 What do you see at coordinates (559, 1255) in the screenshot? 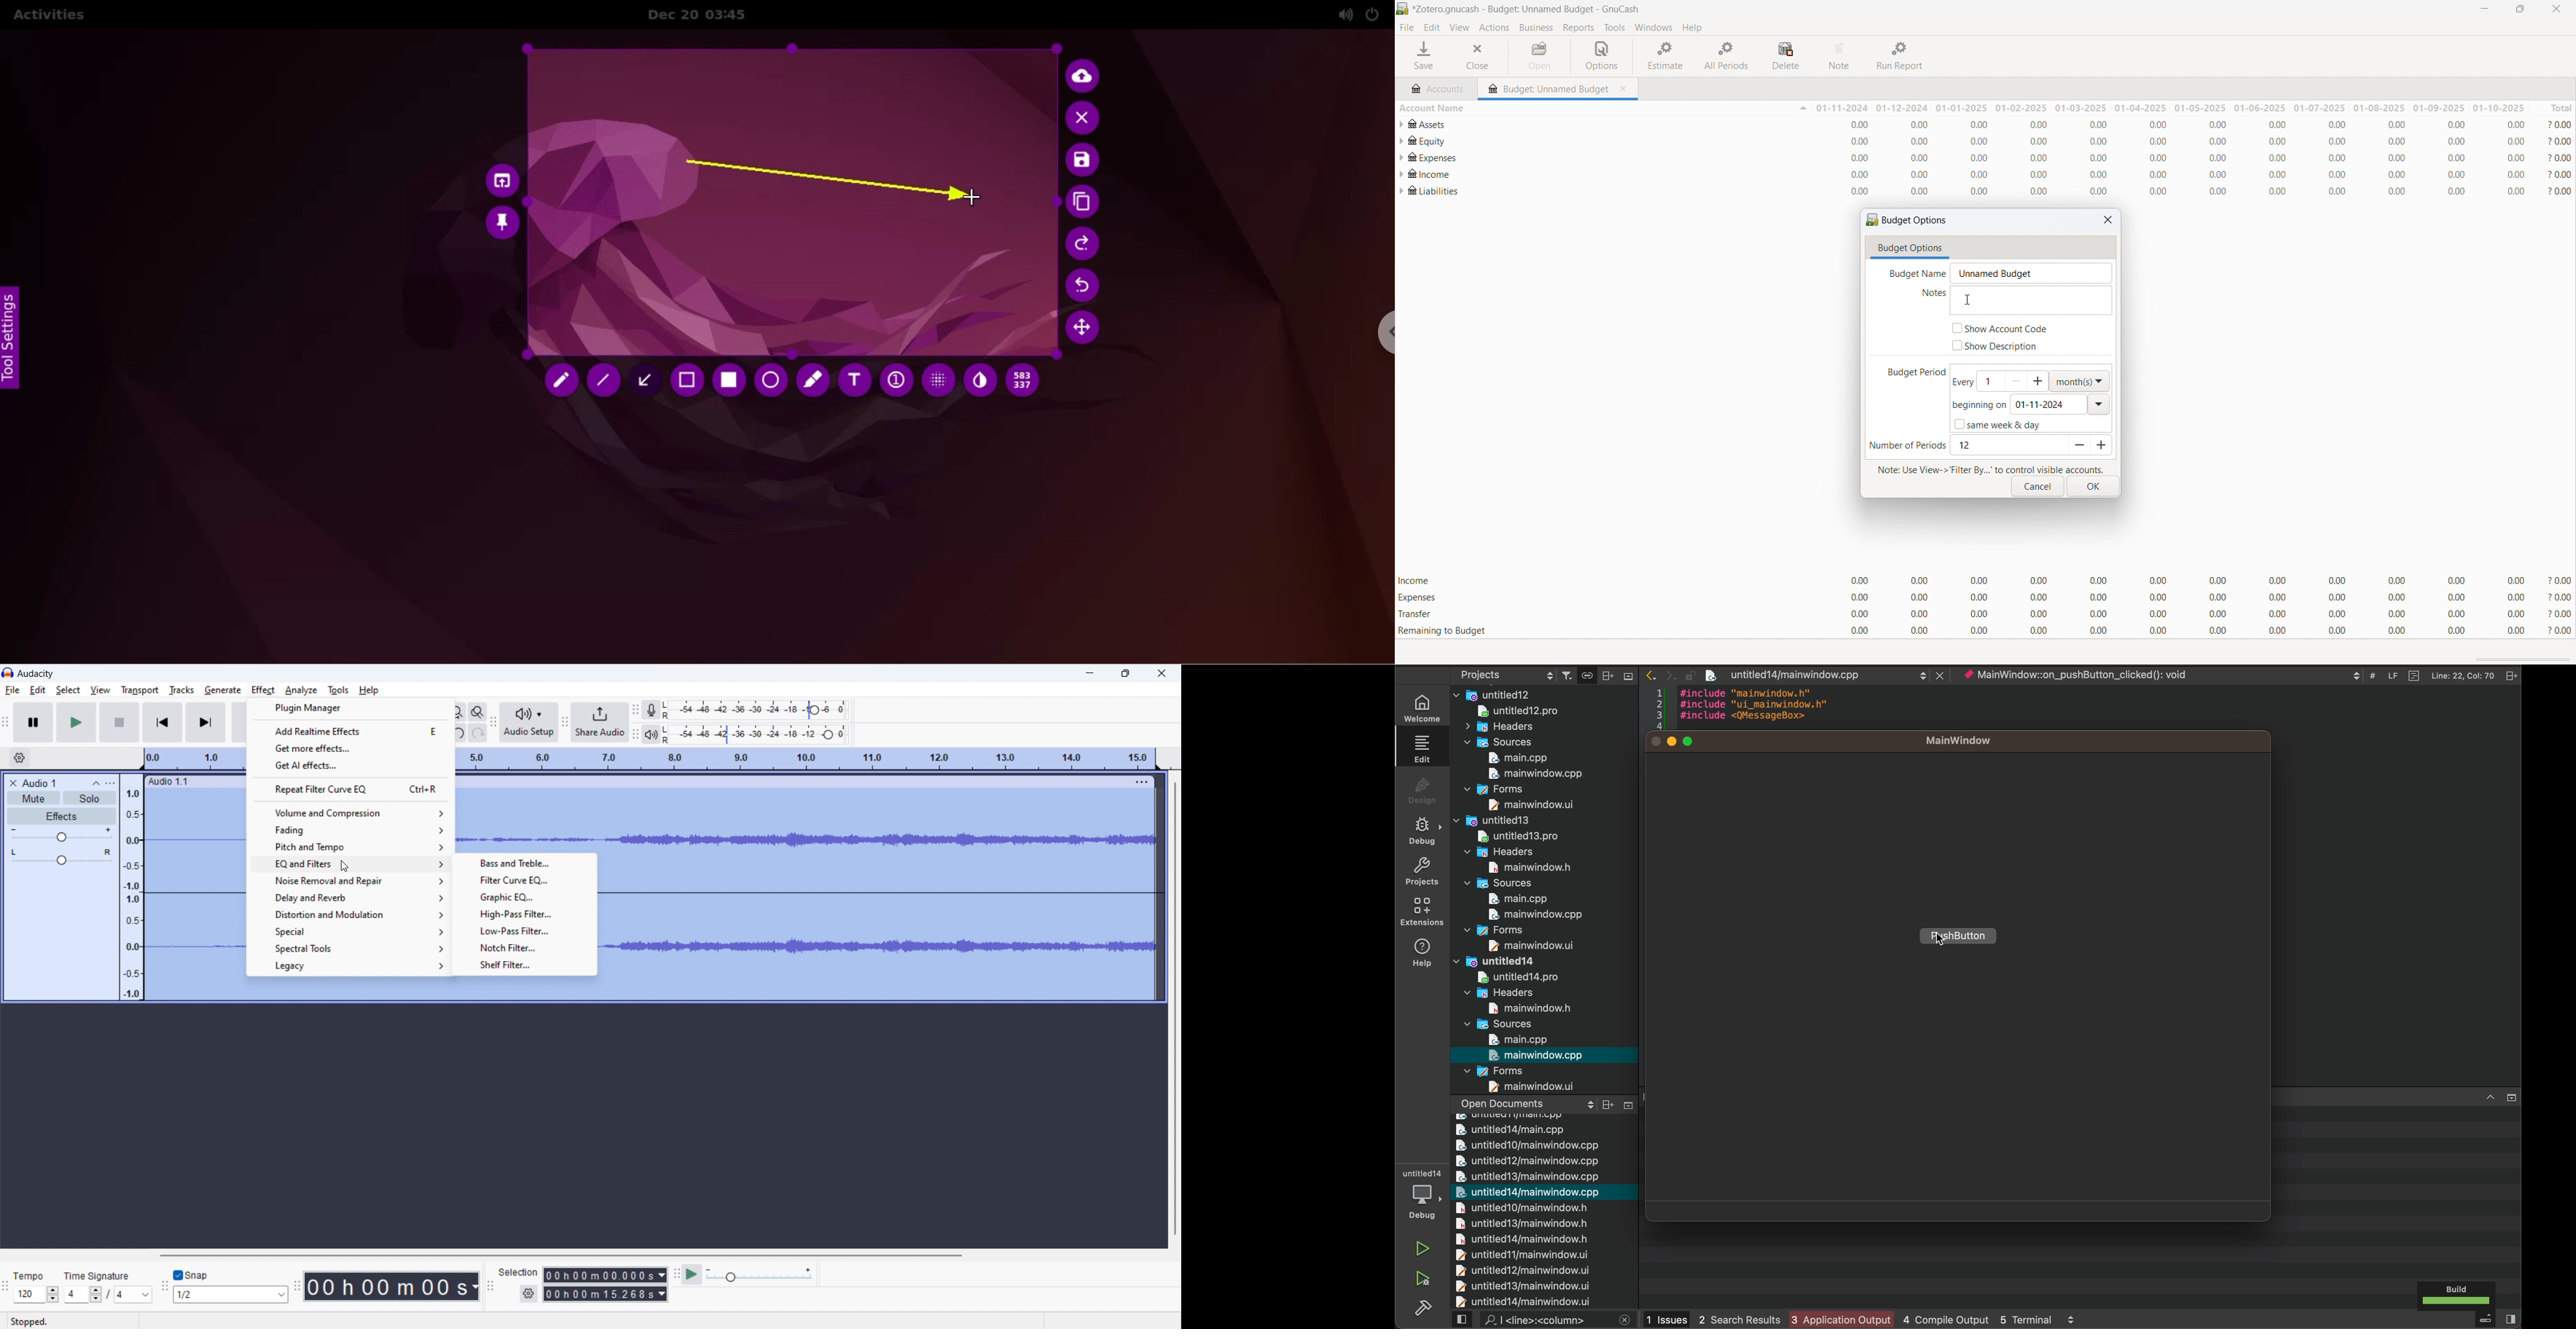
I see `horizontal scrollbar` at bounding box center [559, 1255].